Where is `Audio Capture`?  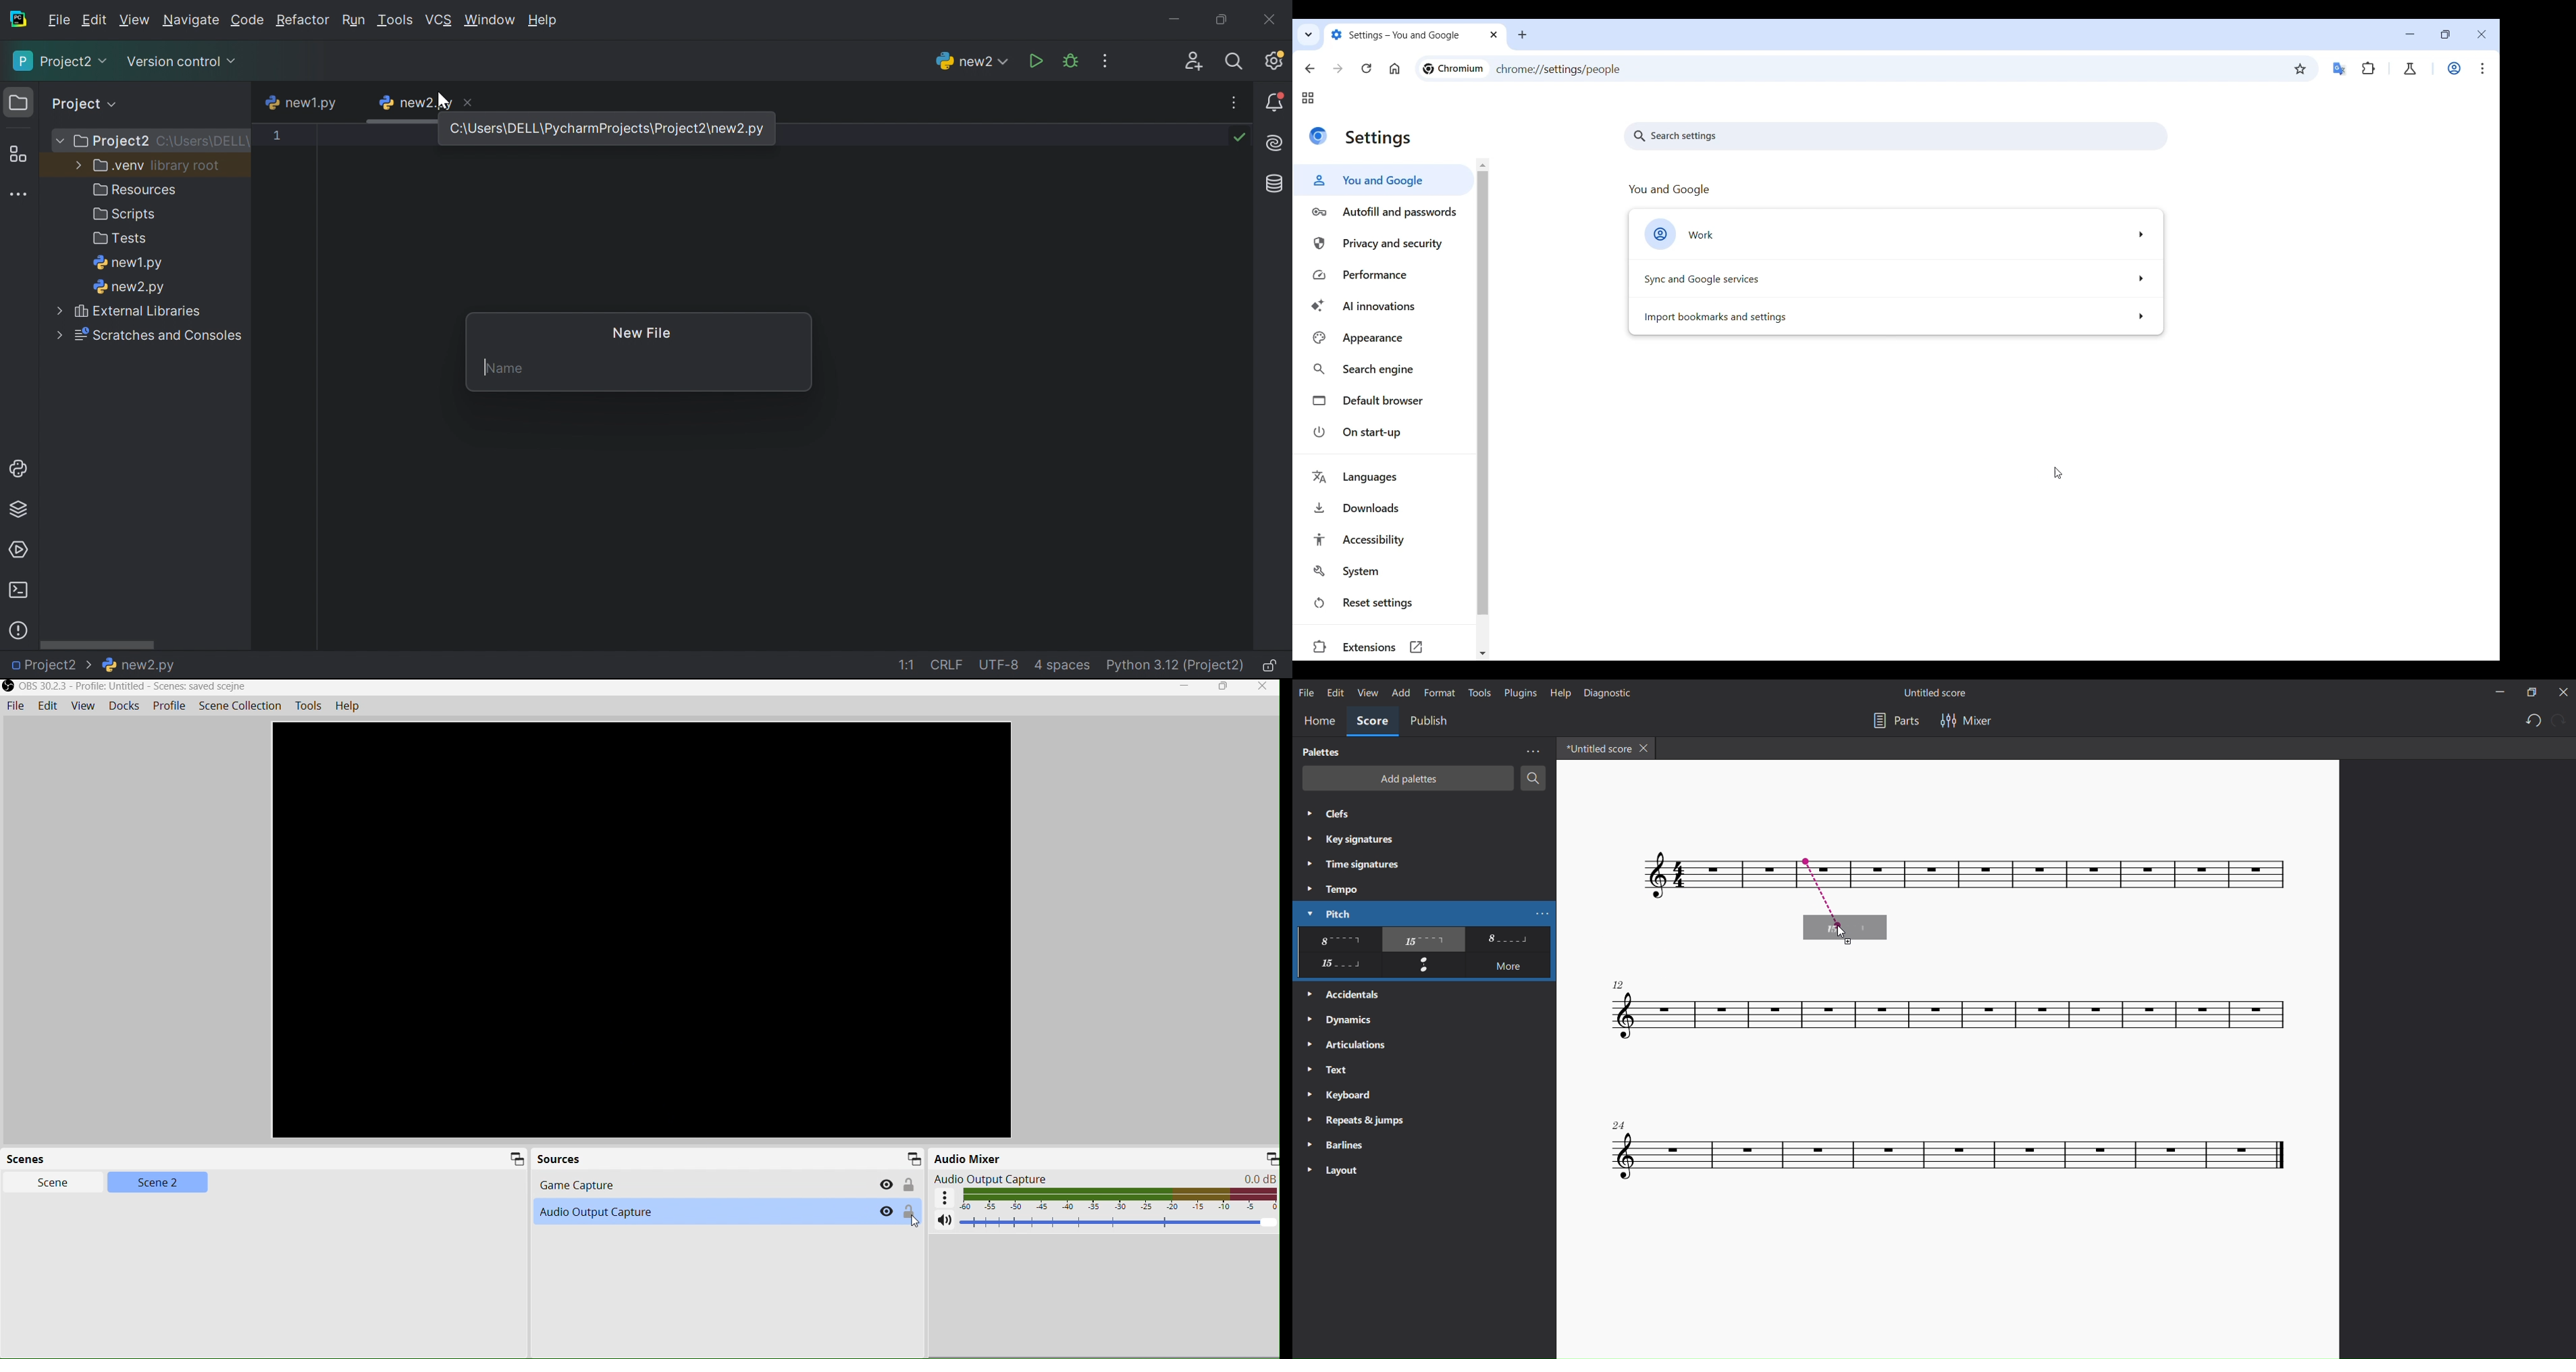
Audio Capture is located at coordinates (697, 1211).